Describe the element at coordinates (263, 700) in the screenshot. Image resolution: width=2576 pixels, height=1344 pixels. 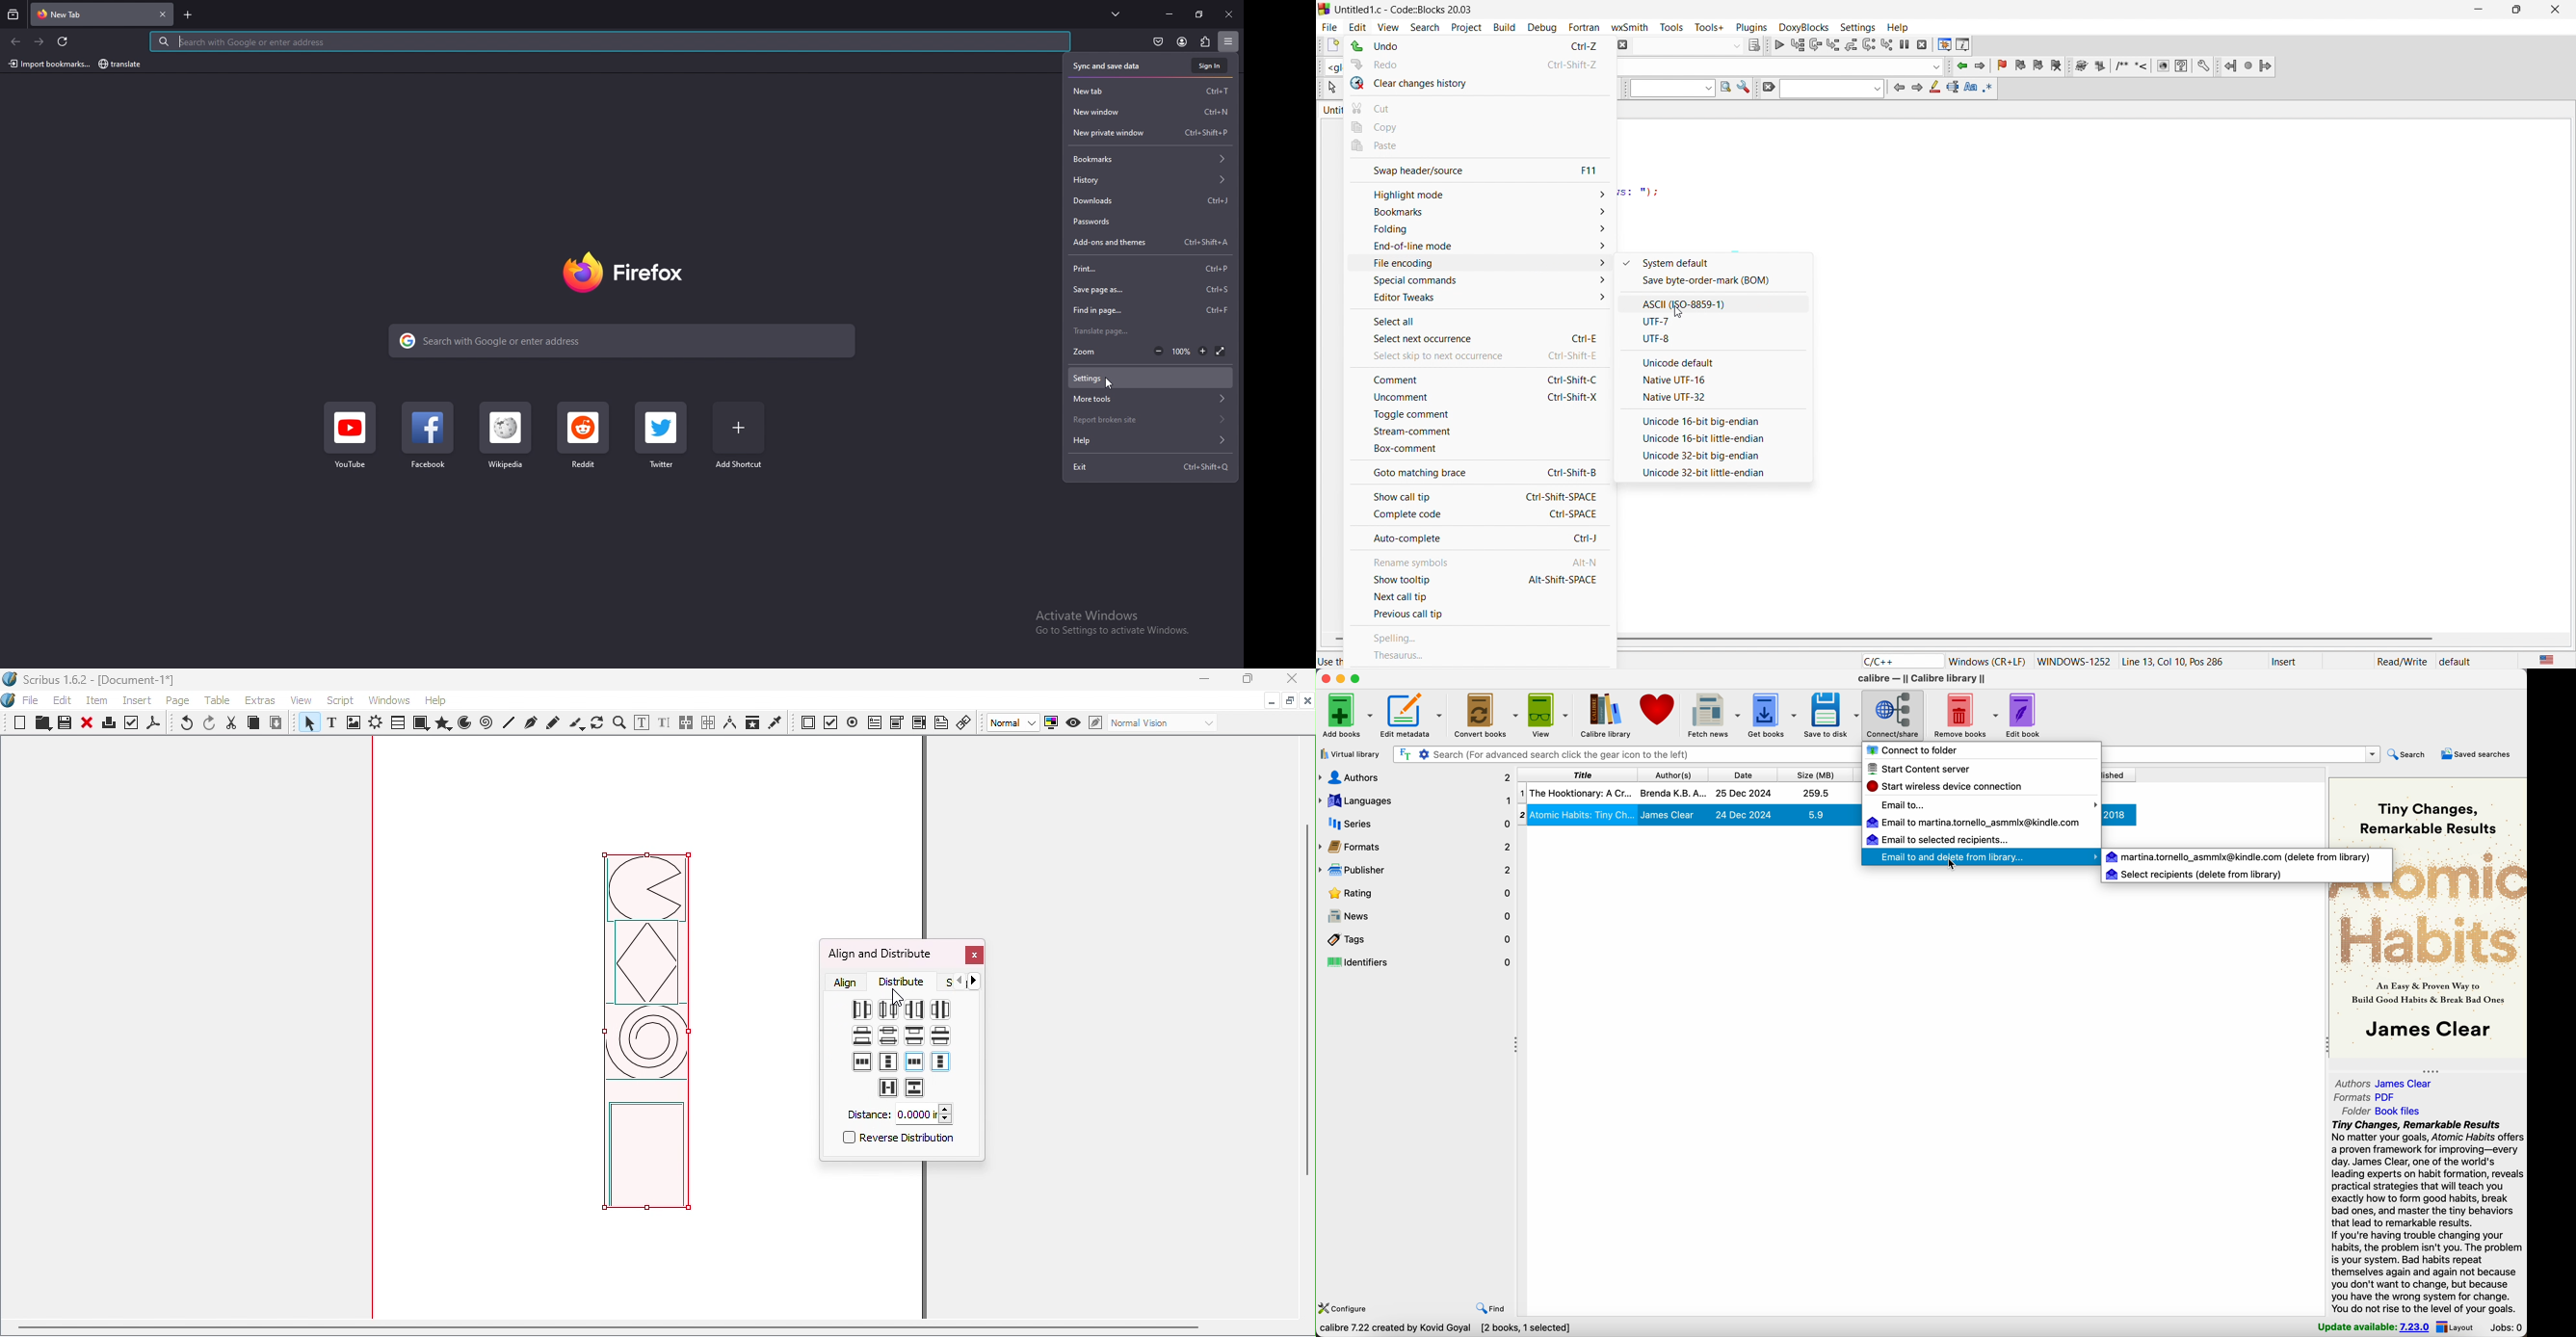
I see `Extras` at that location.